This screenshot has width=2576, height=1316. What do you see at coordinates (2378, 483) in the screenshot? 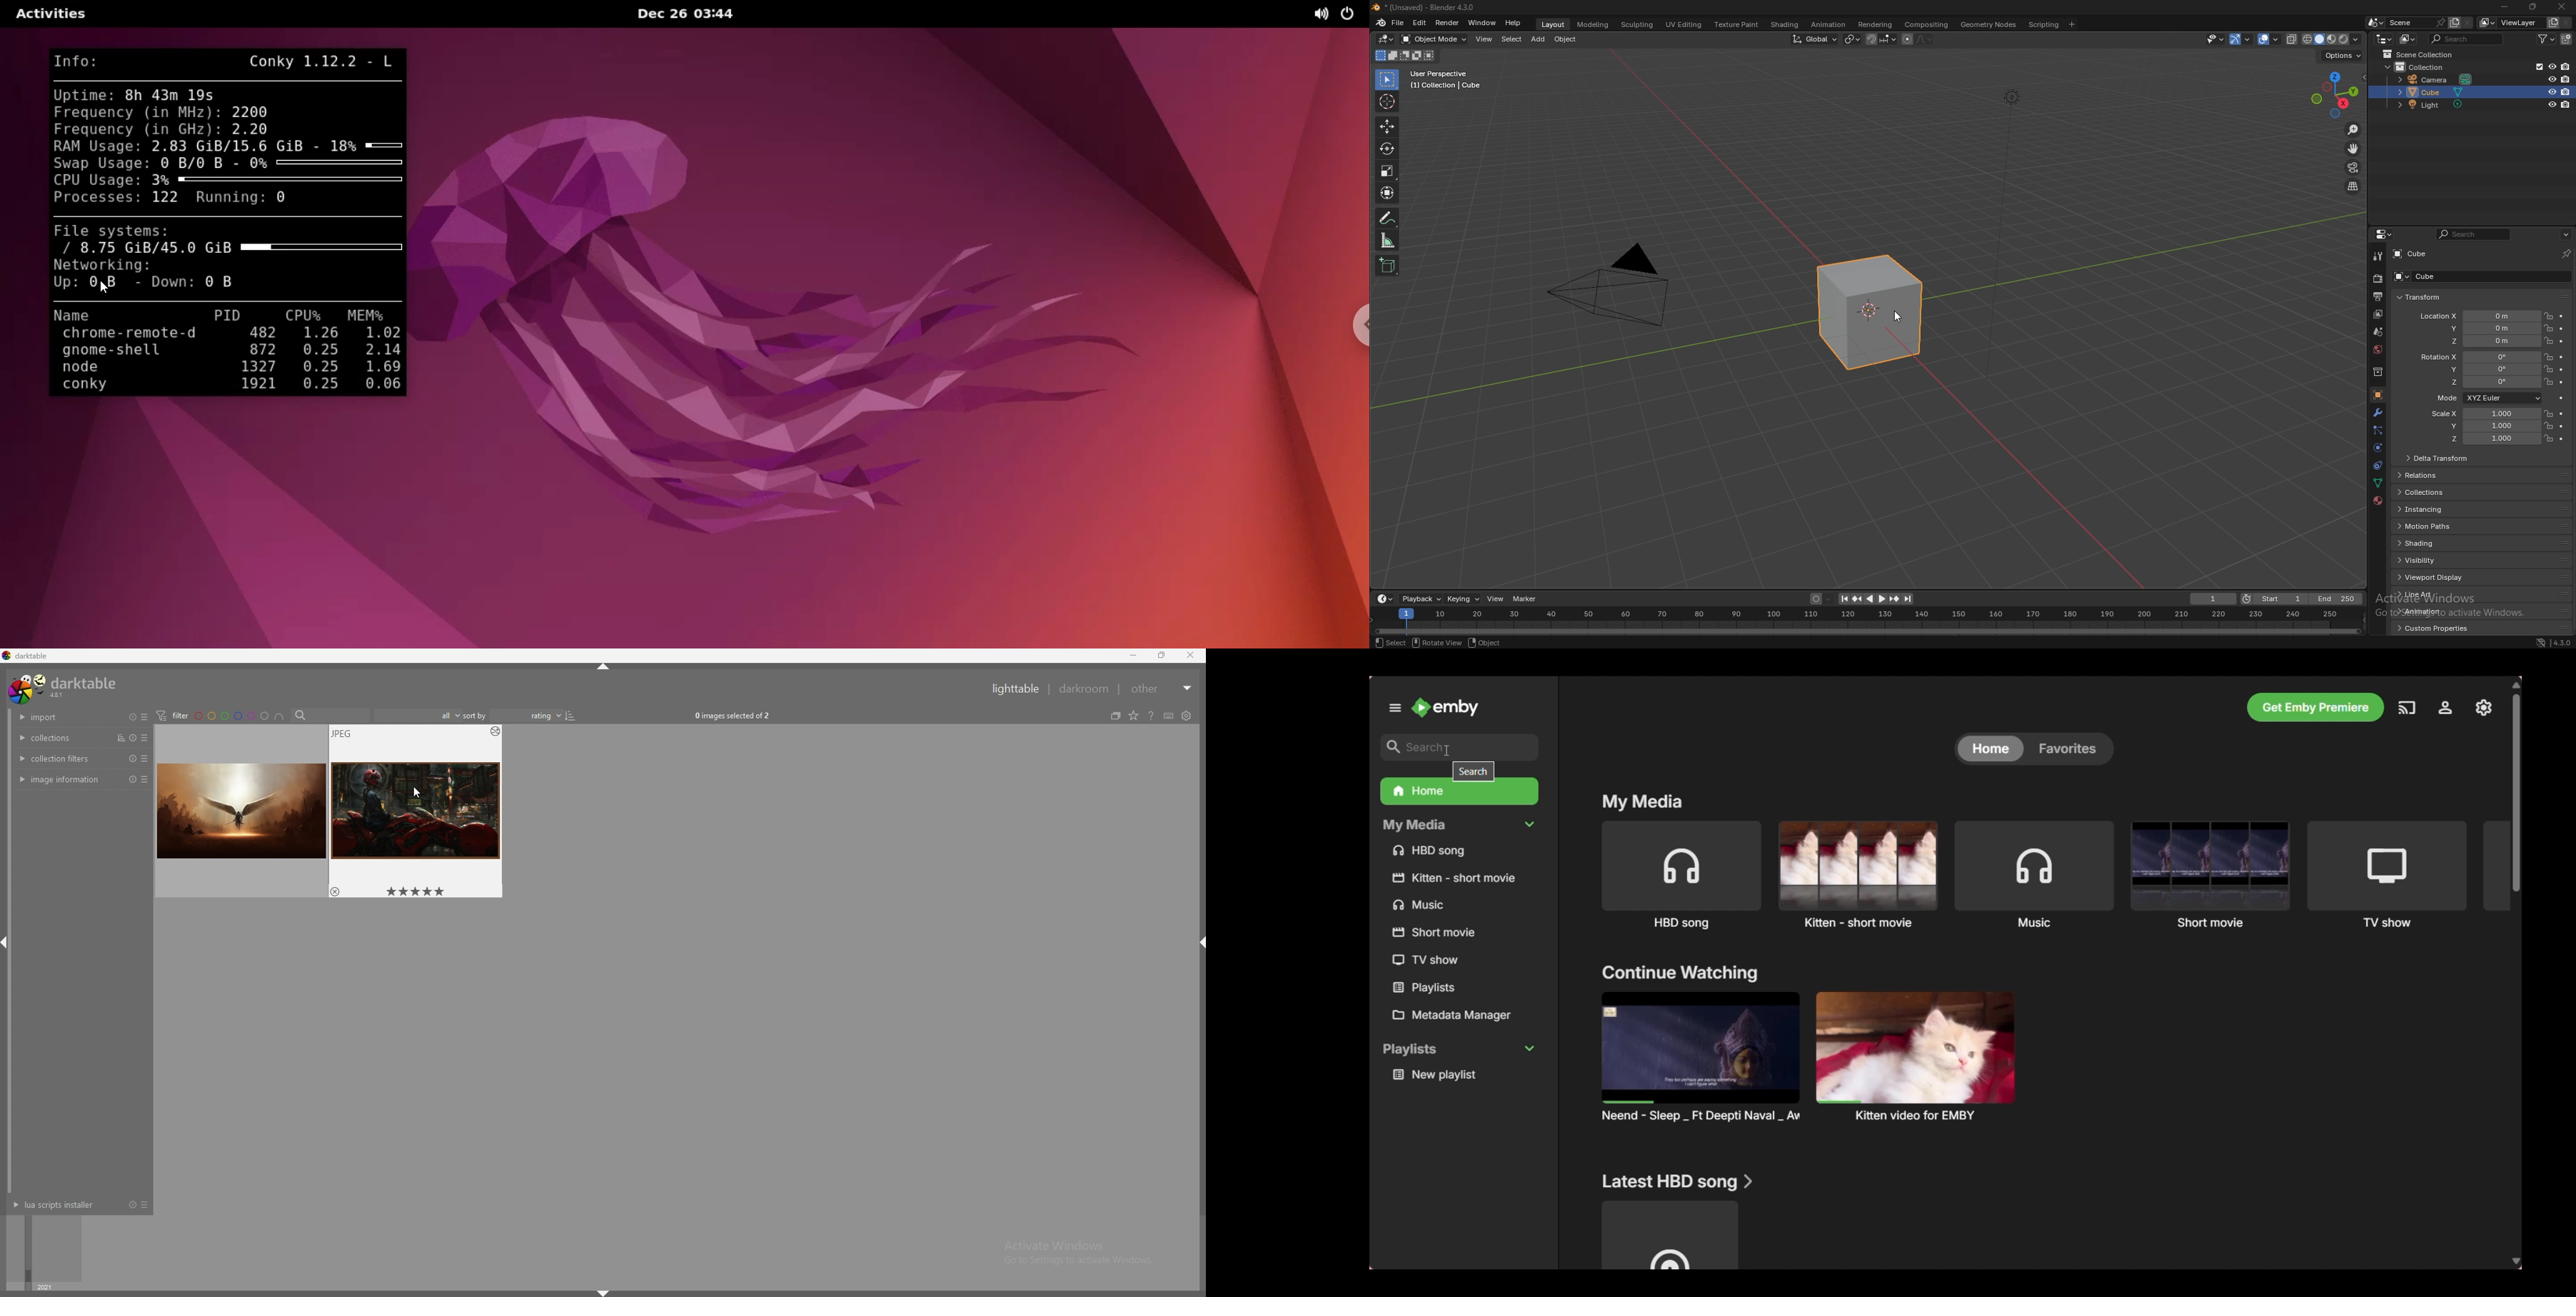
I see `data` at bounding box center [2378, 483].